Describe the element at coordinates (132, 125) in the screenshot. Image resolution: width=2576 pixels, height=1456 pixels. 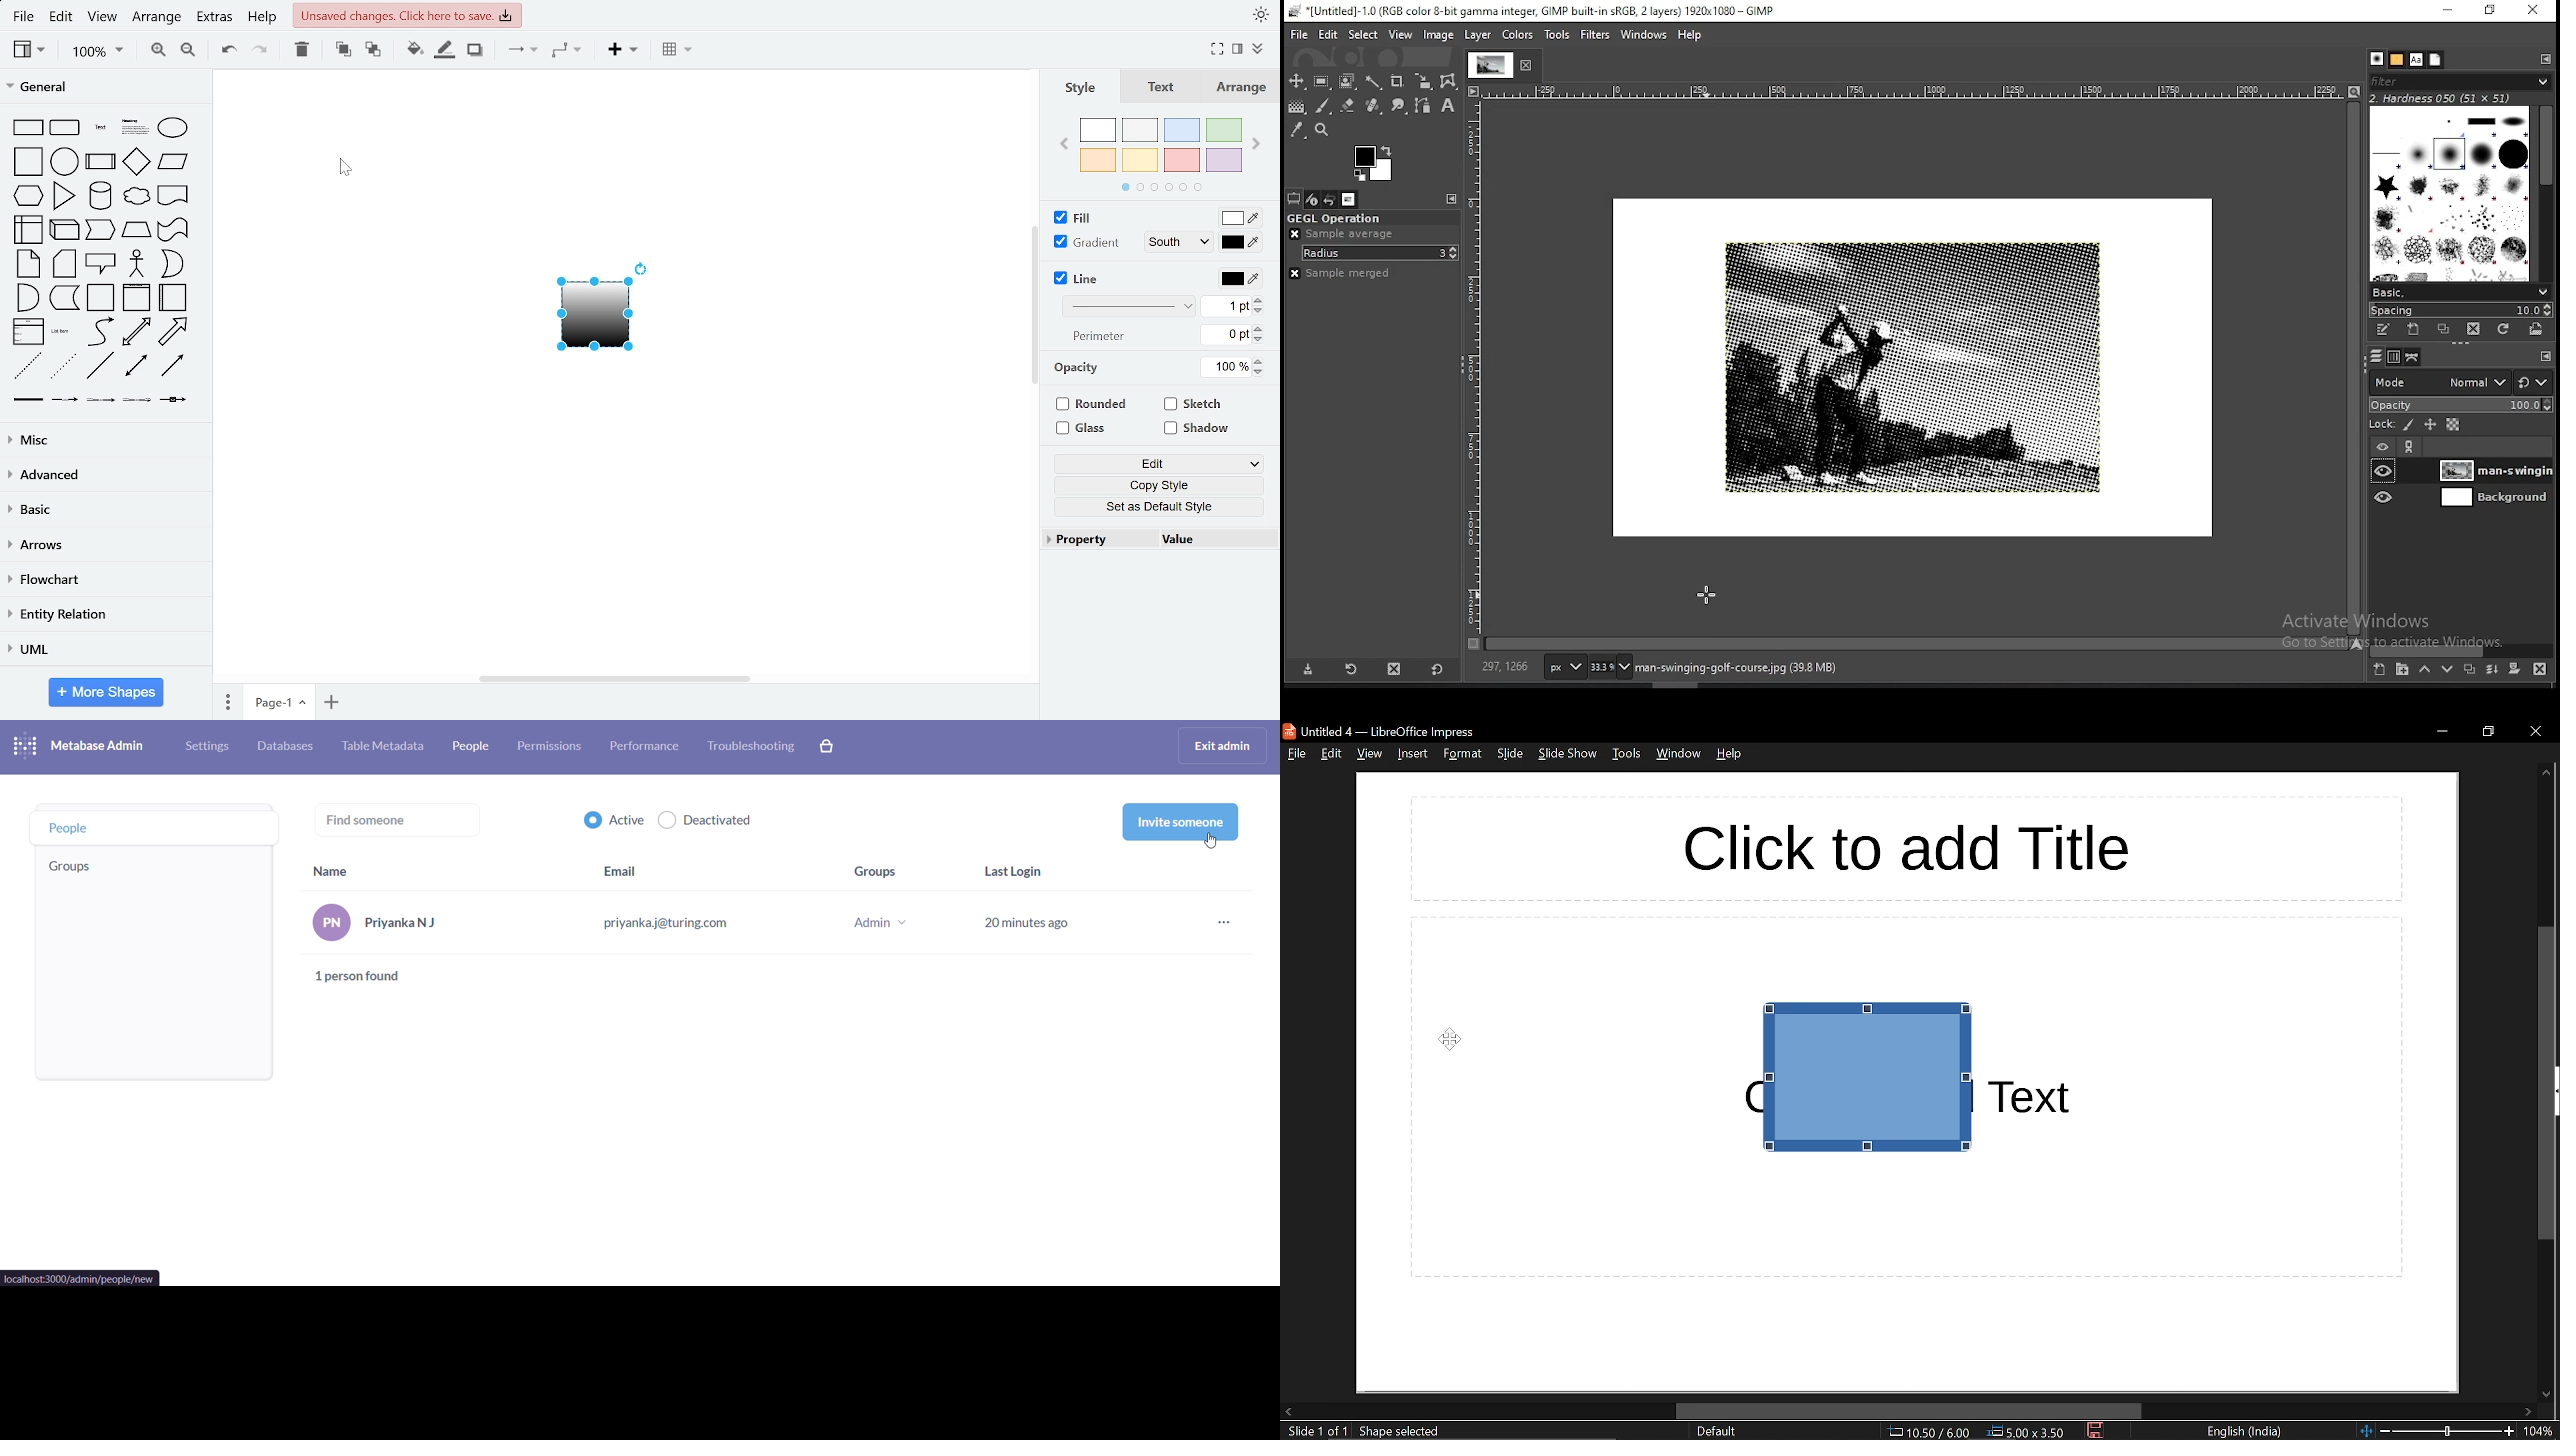
I see `general shapes` at that location.